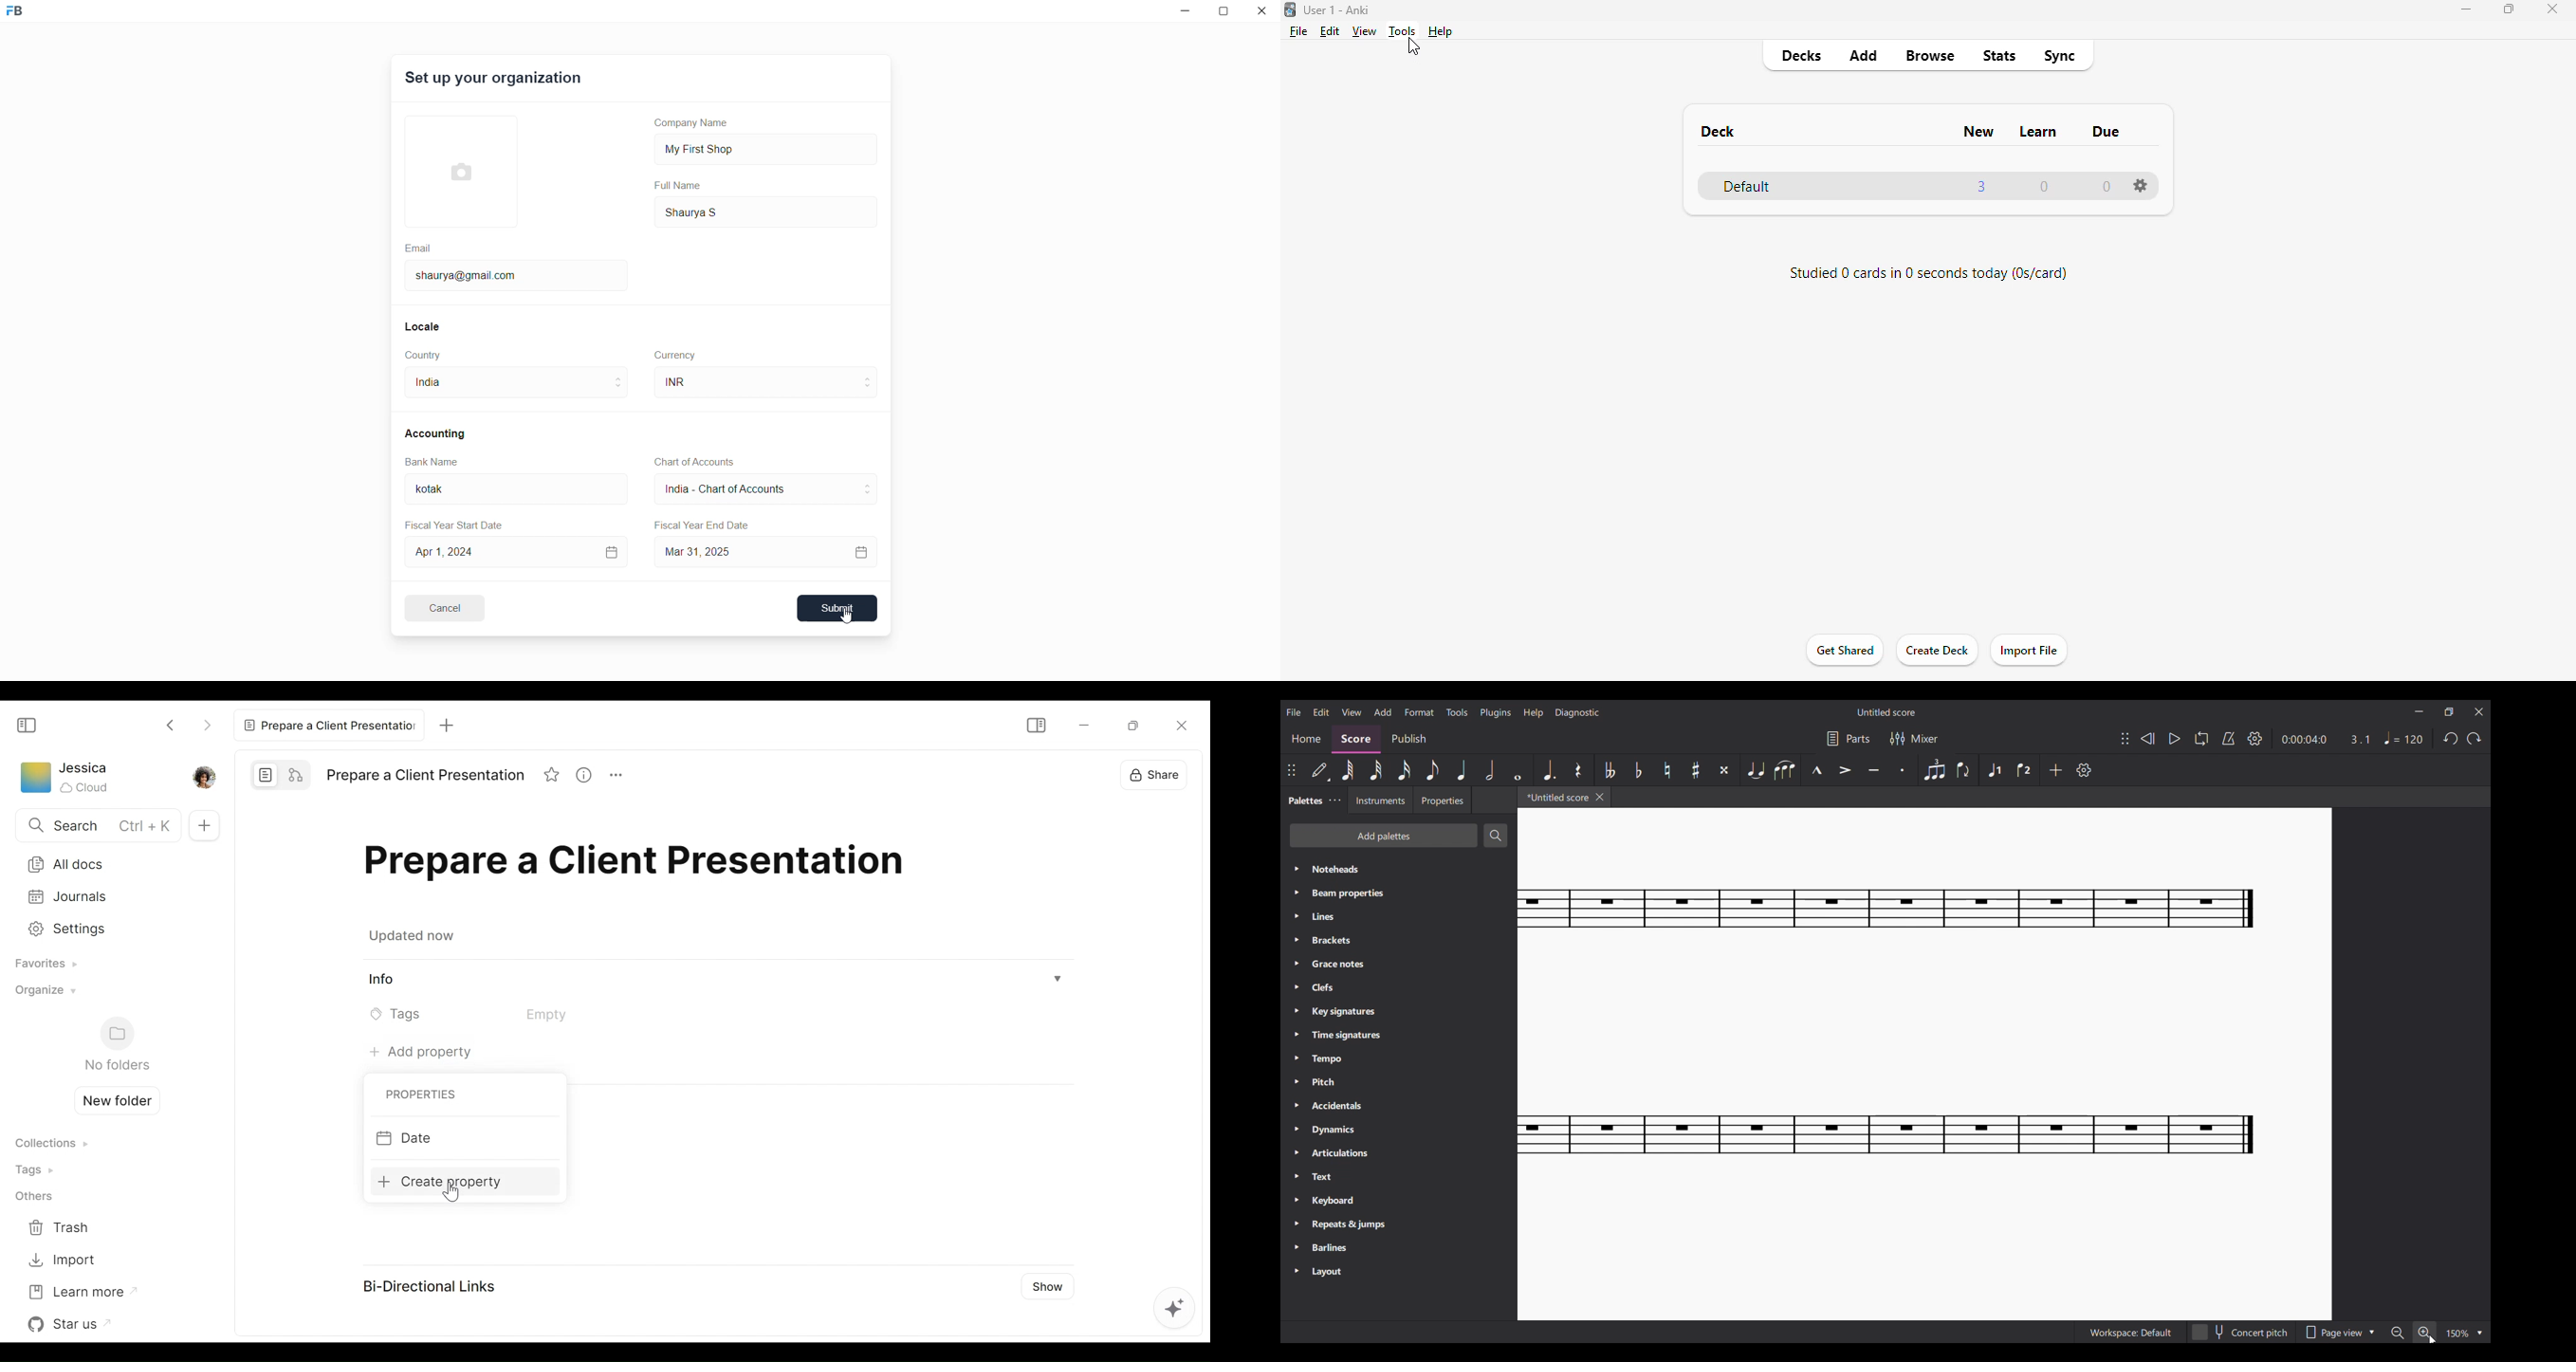 Image resolution: width=2576 pixels, height=1372 pixels. What do you see at coordinates (1364, 32) in the screenshot?
I see `view` at bounding box center [1364, 32].